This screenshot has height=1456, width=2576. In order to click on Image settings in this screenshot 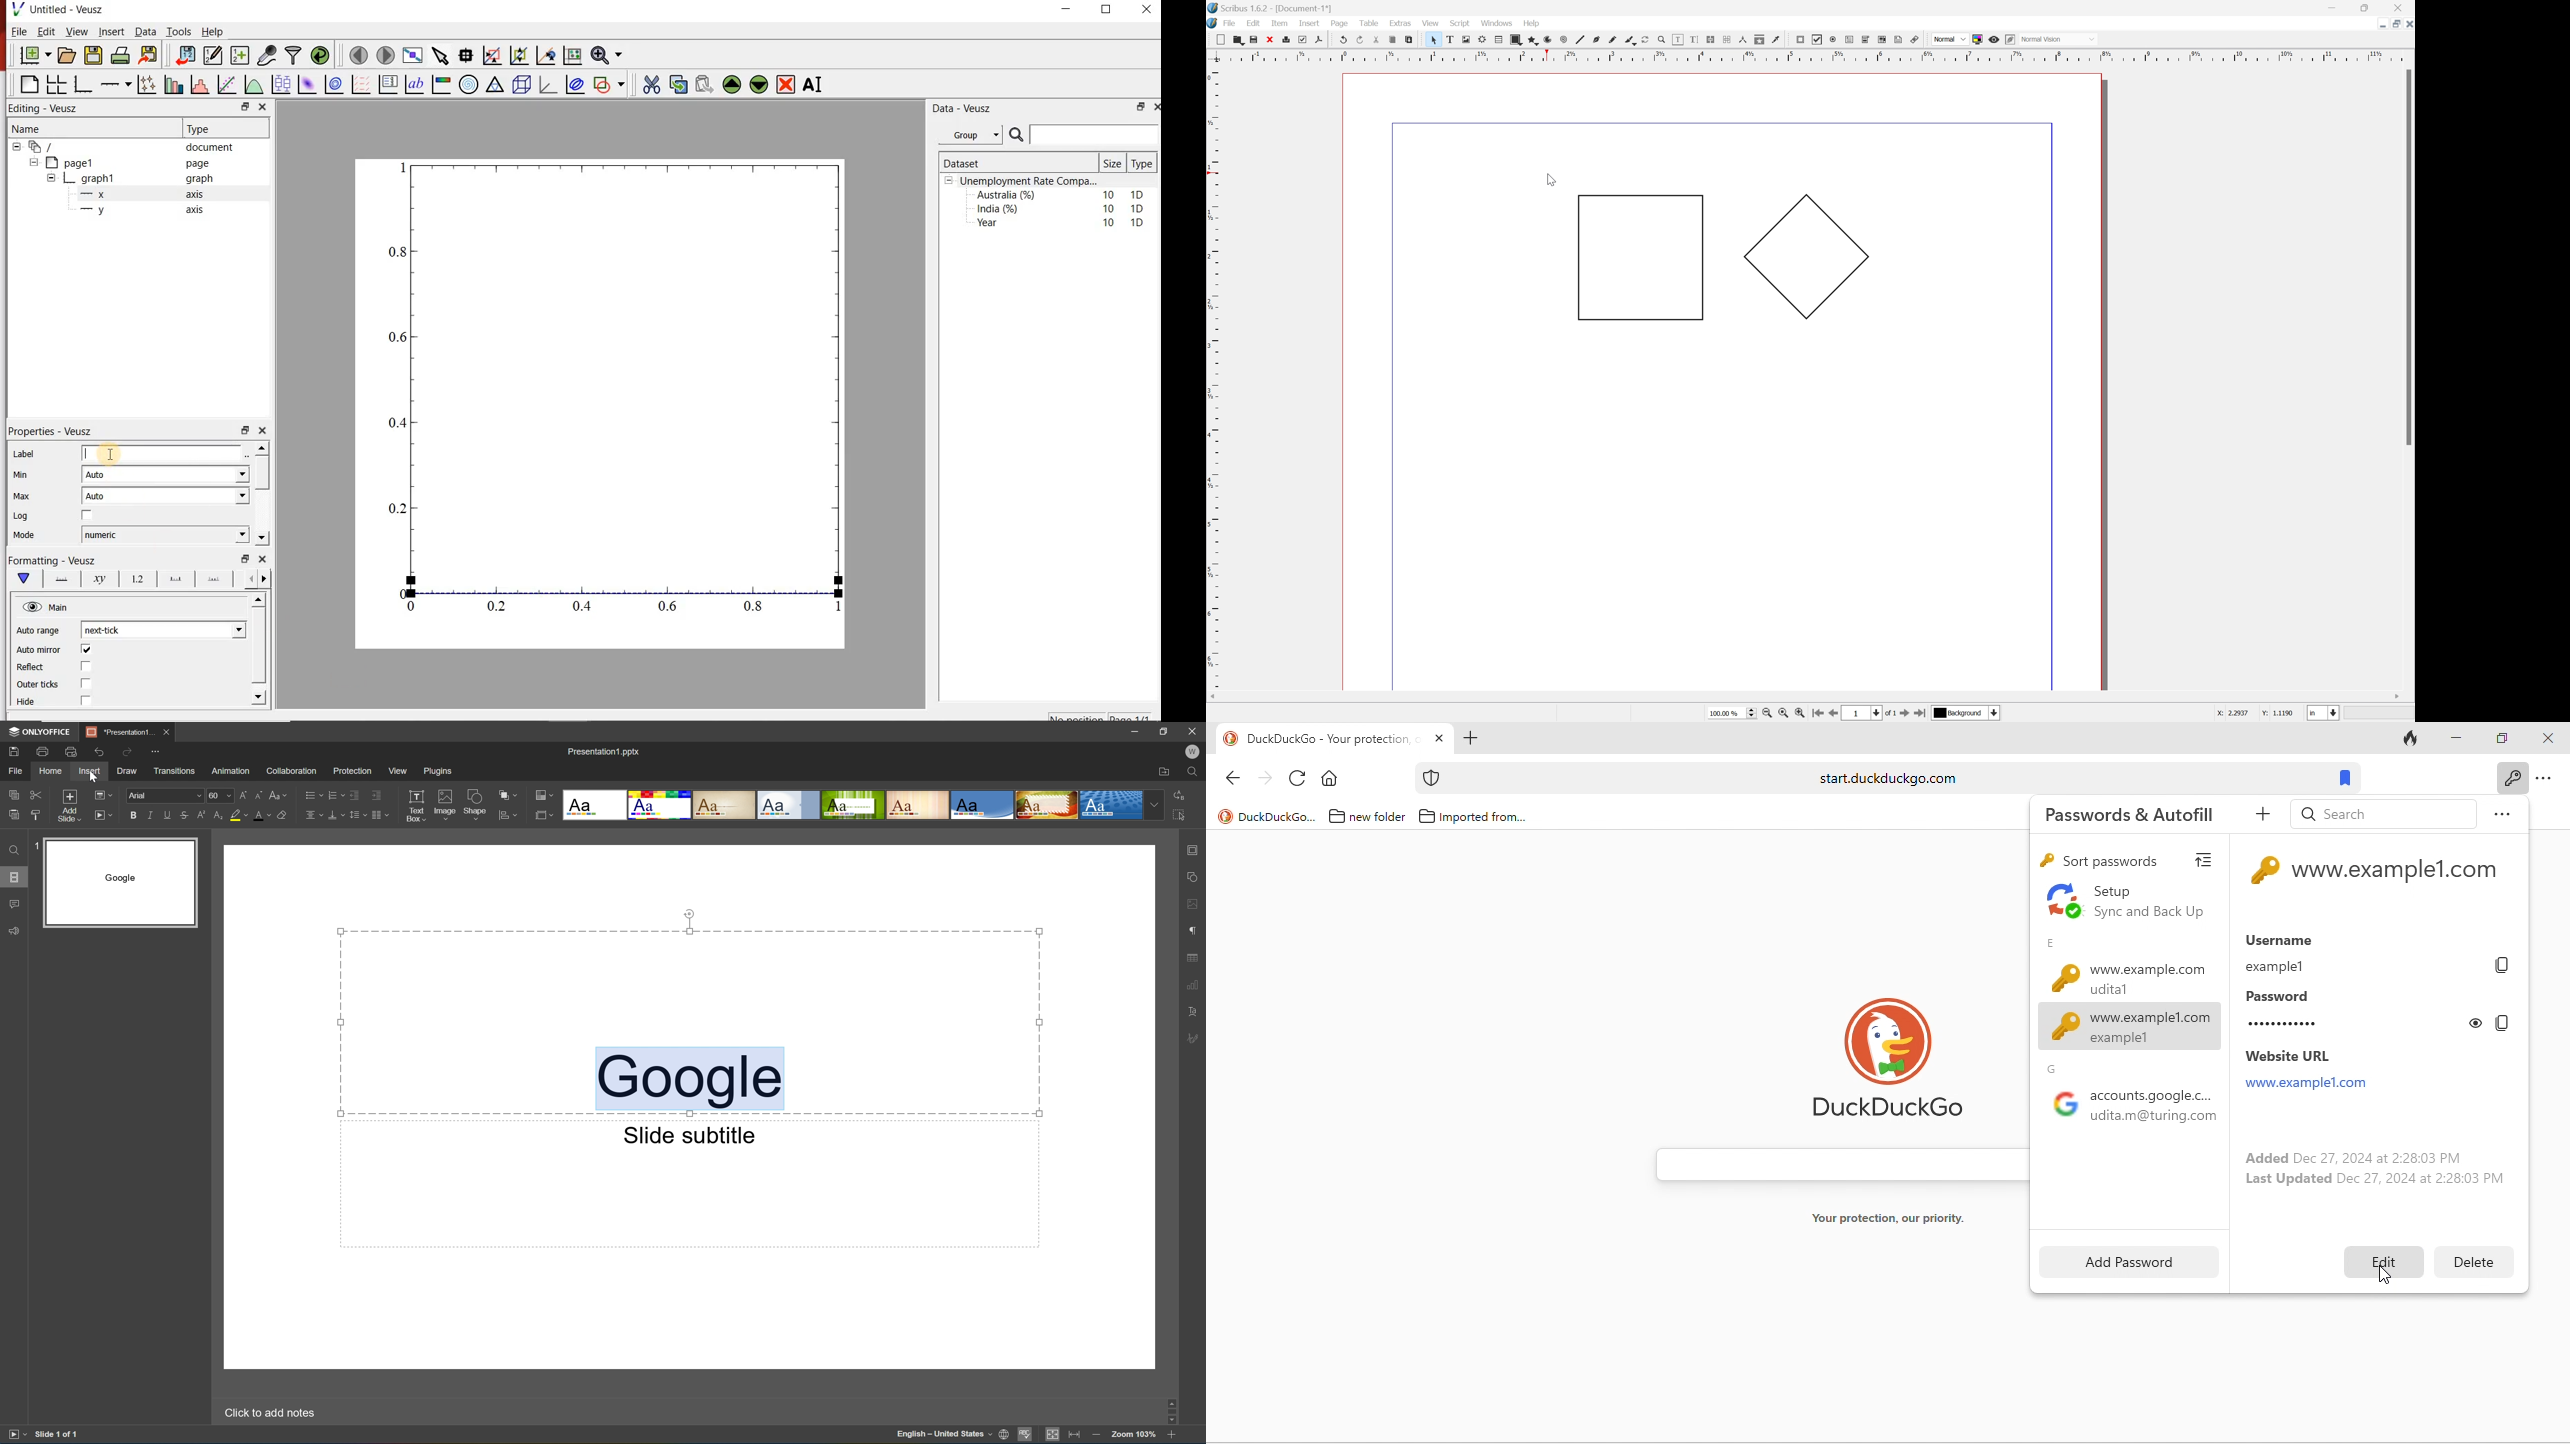, I will do `click(1195, 905)`.